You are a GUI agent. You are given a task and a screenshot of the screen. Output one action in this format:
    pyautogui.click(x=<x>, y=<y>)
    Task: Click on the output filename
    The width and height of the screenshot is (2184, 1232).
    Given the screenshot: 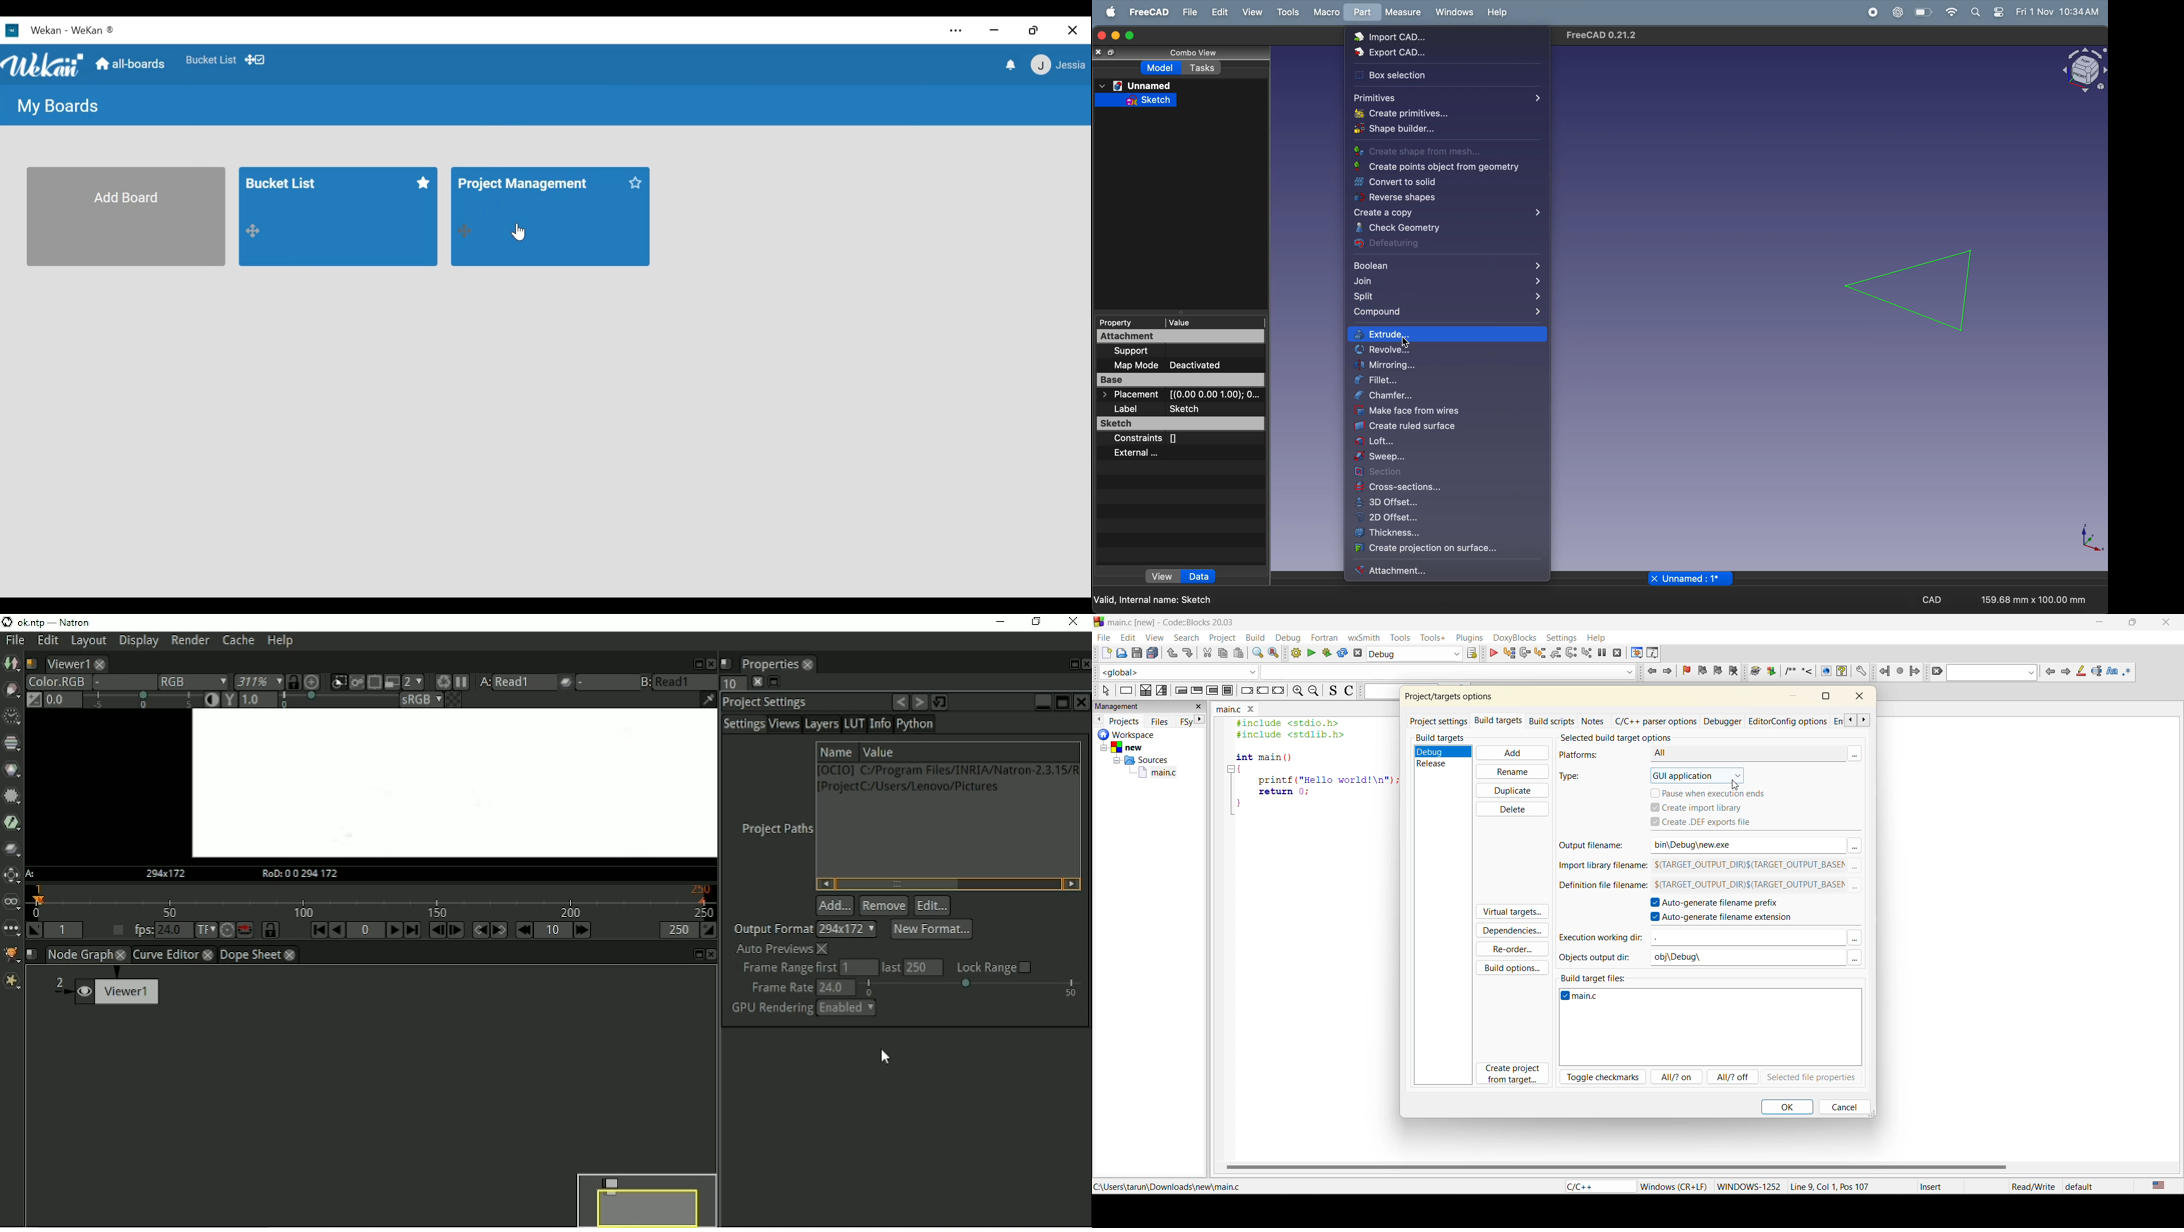 What is the action you would take?
    pyautogui.click(x=1595, y=847)
    